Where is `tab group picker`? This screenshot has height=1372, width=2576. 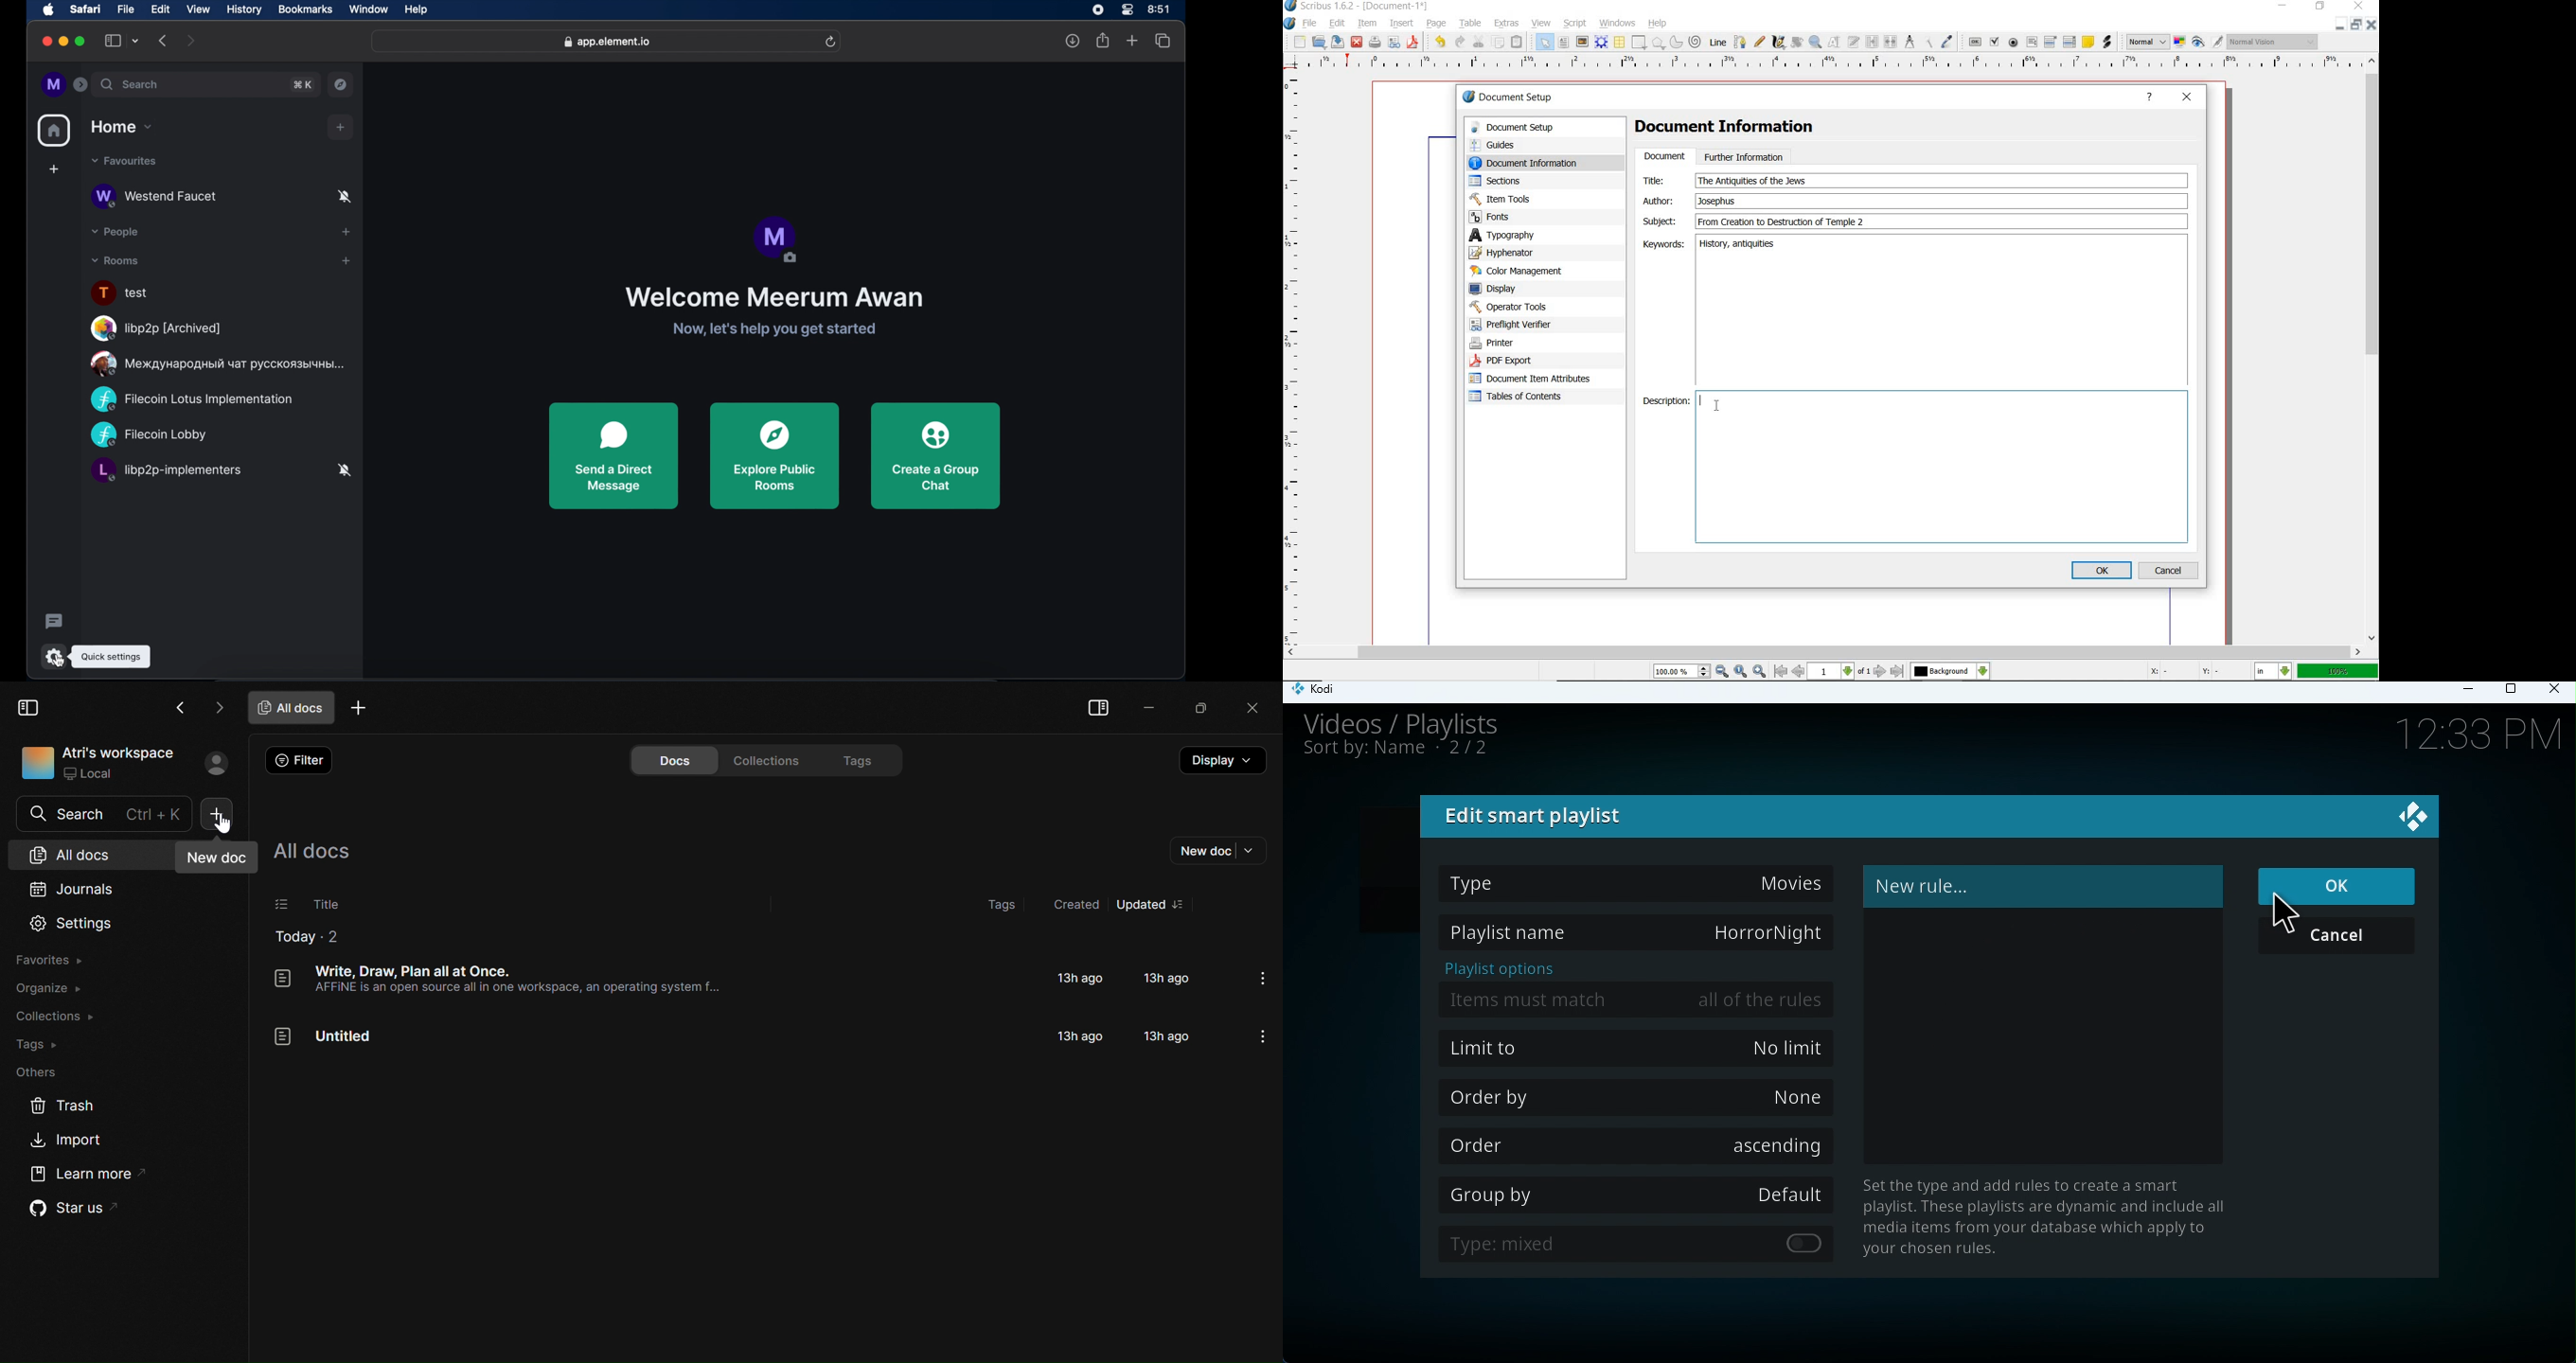
tab group picker is located at coordinates (136, 41).